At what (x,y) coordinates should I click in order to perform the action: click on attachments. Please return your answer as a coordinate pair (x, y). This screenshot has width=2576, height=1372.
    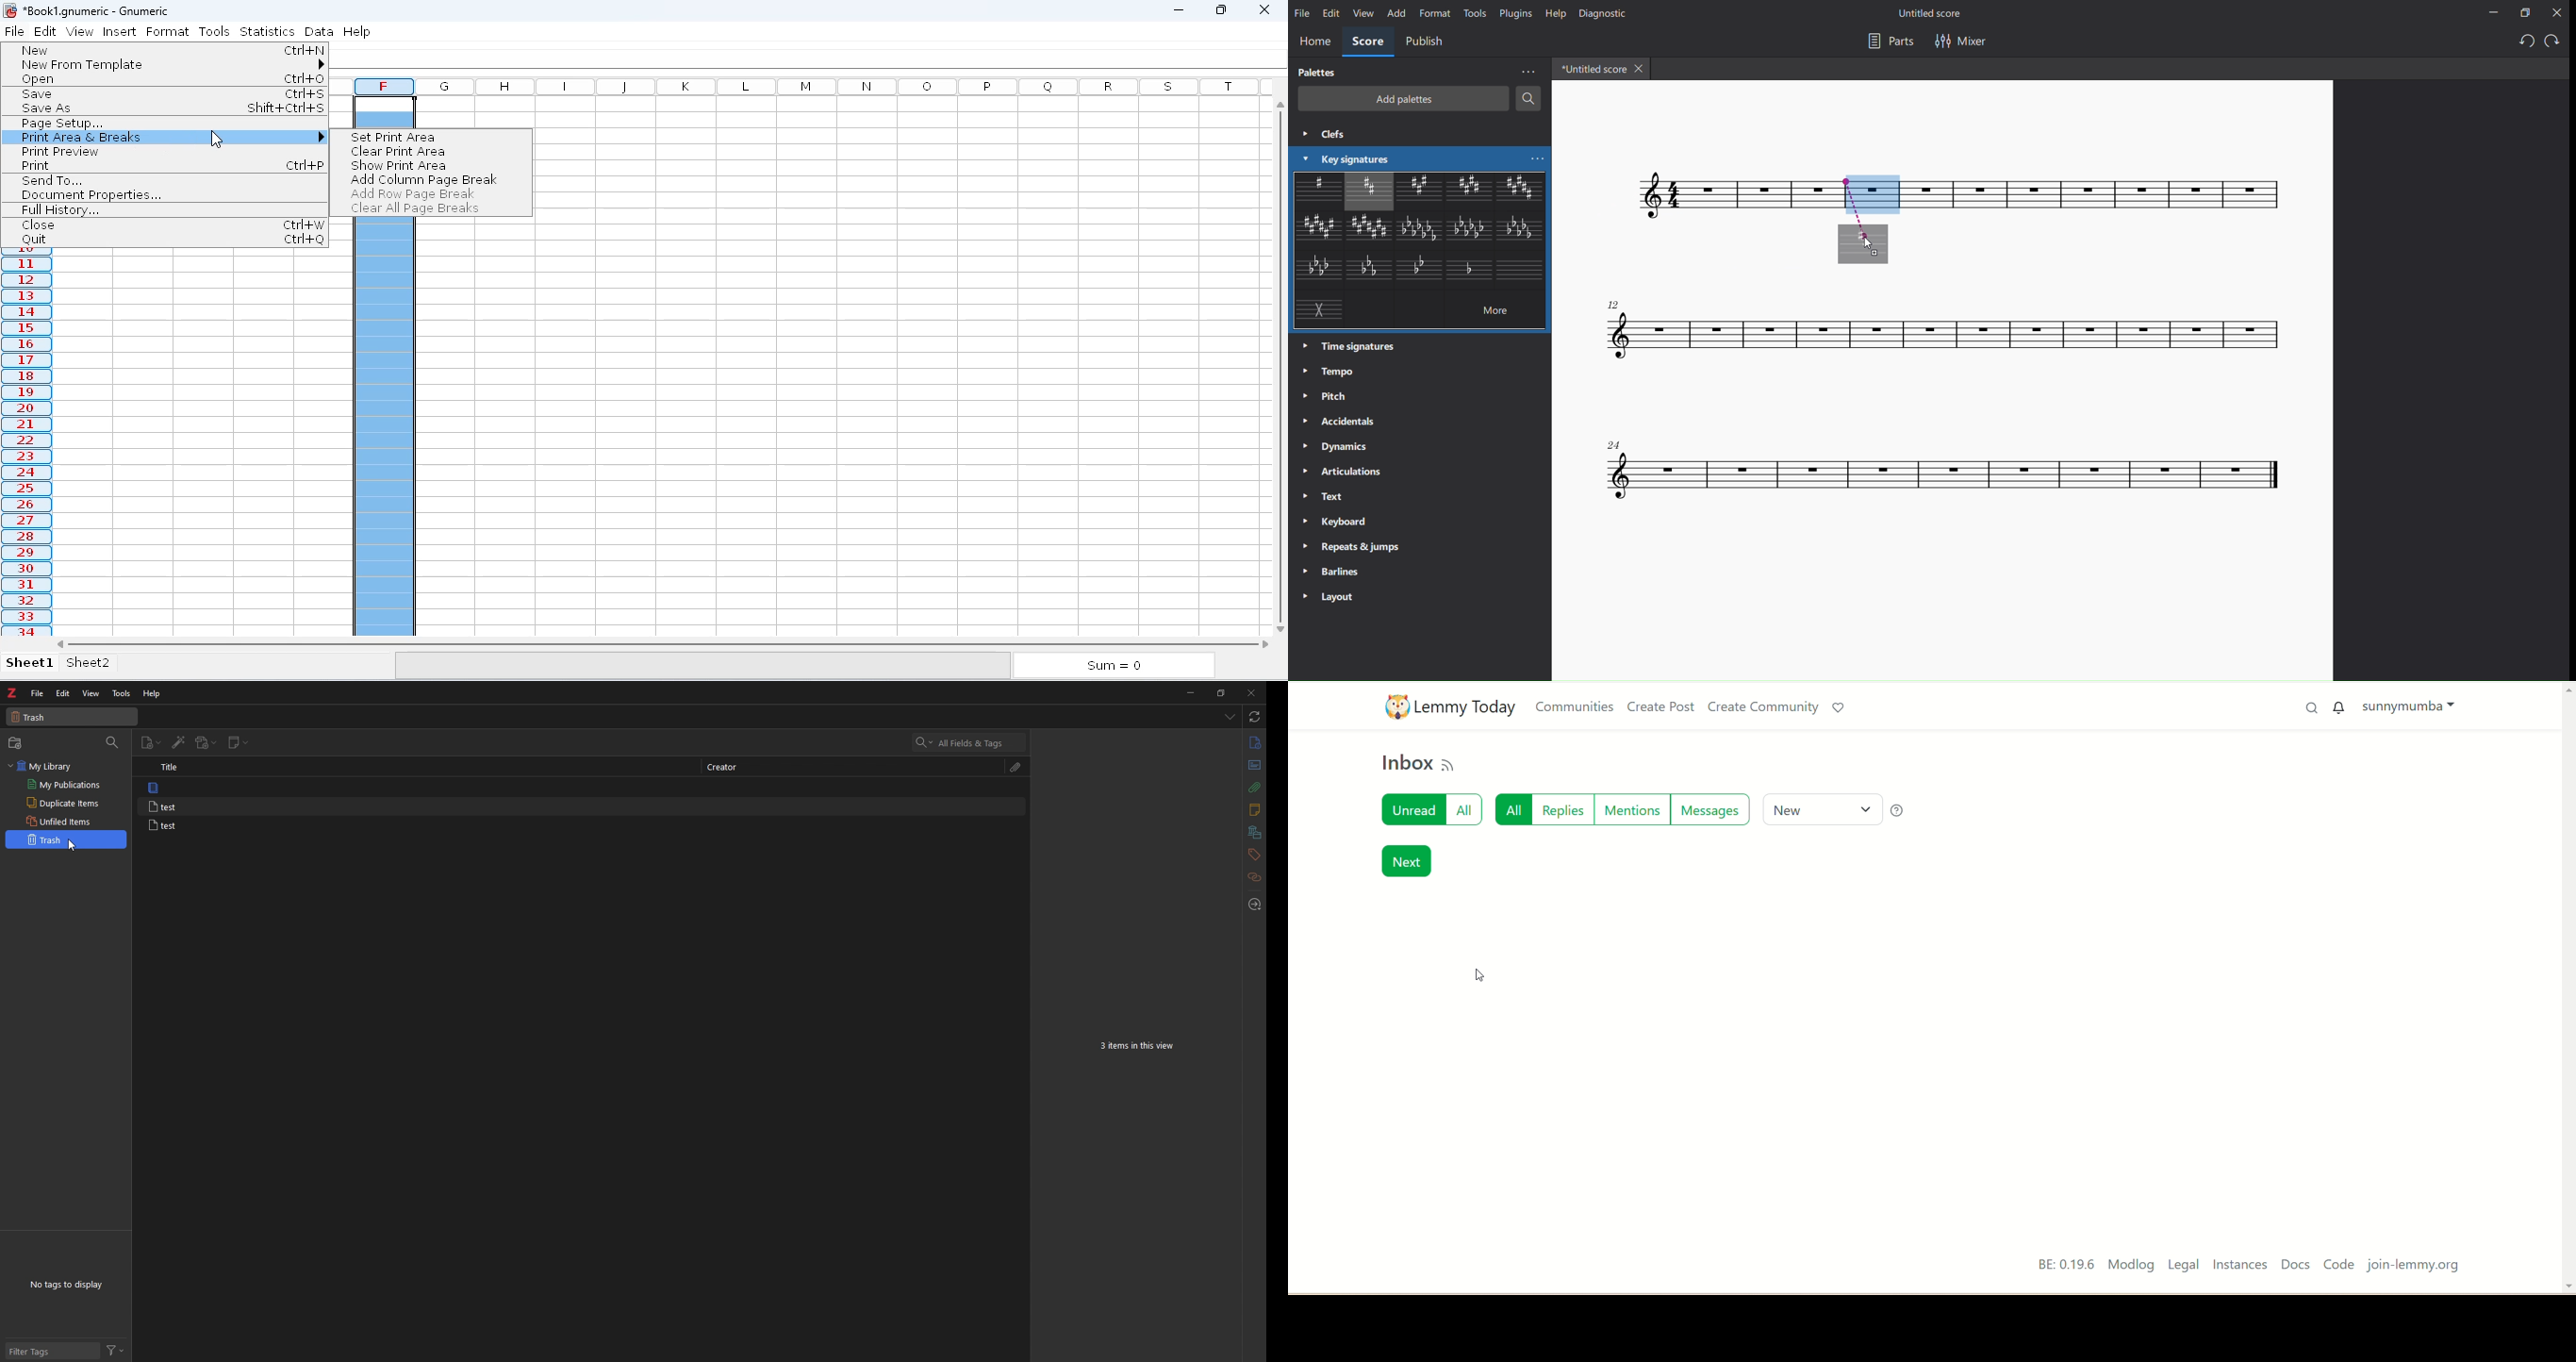
    Looking at the image, I should click on (1017, 767).